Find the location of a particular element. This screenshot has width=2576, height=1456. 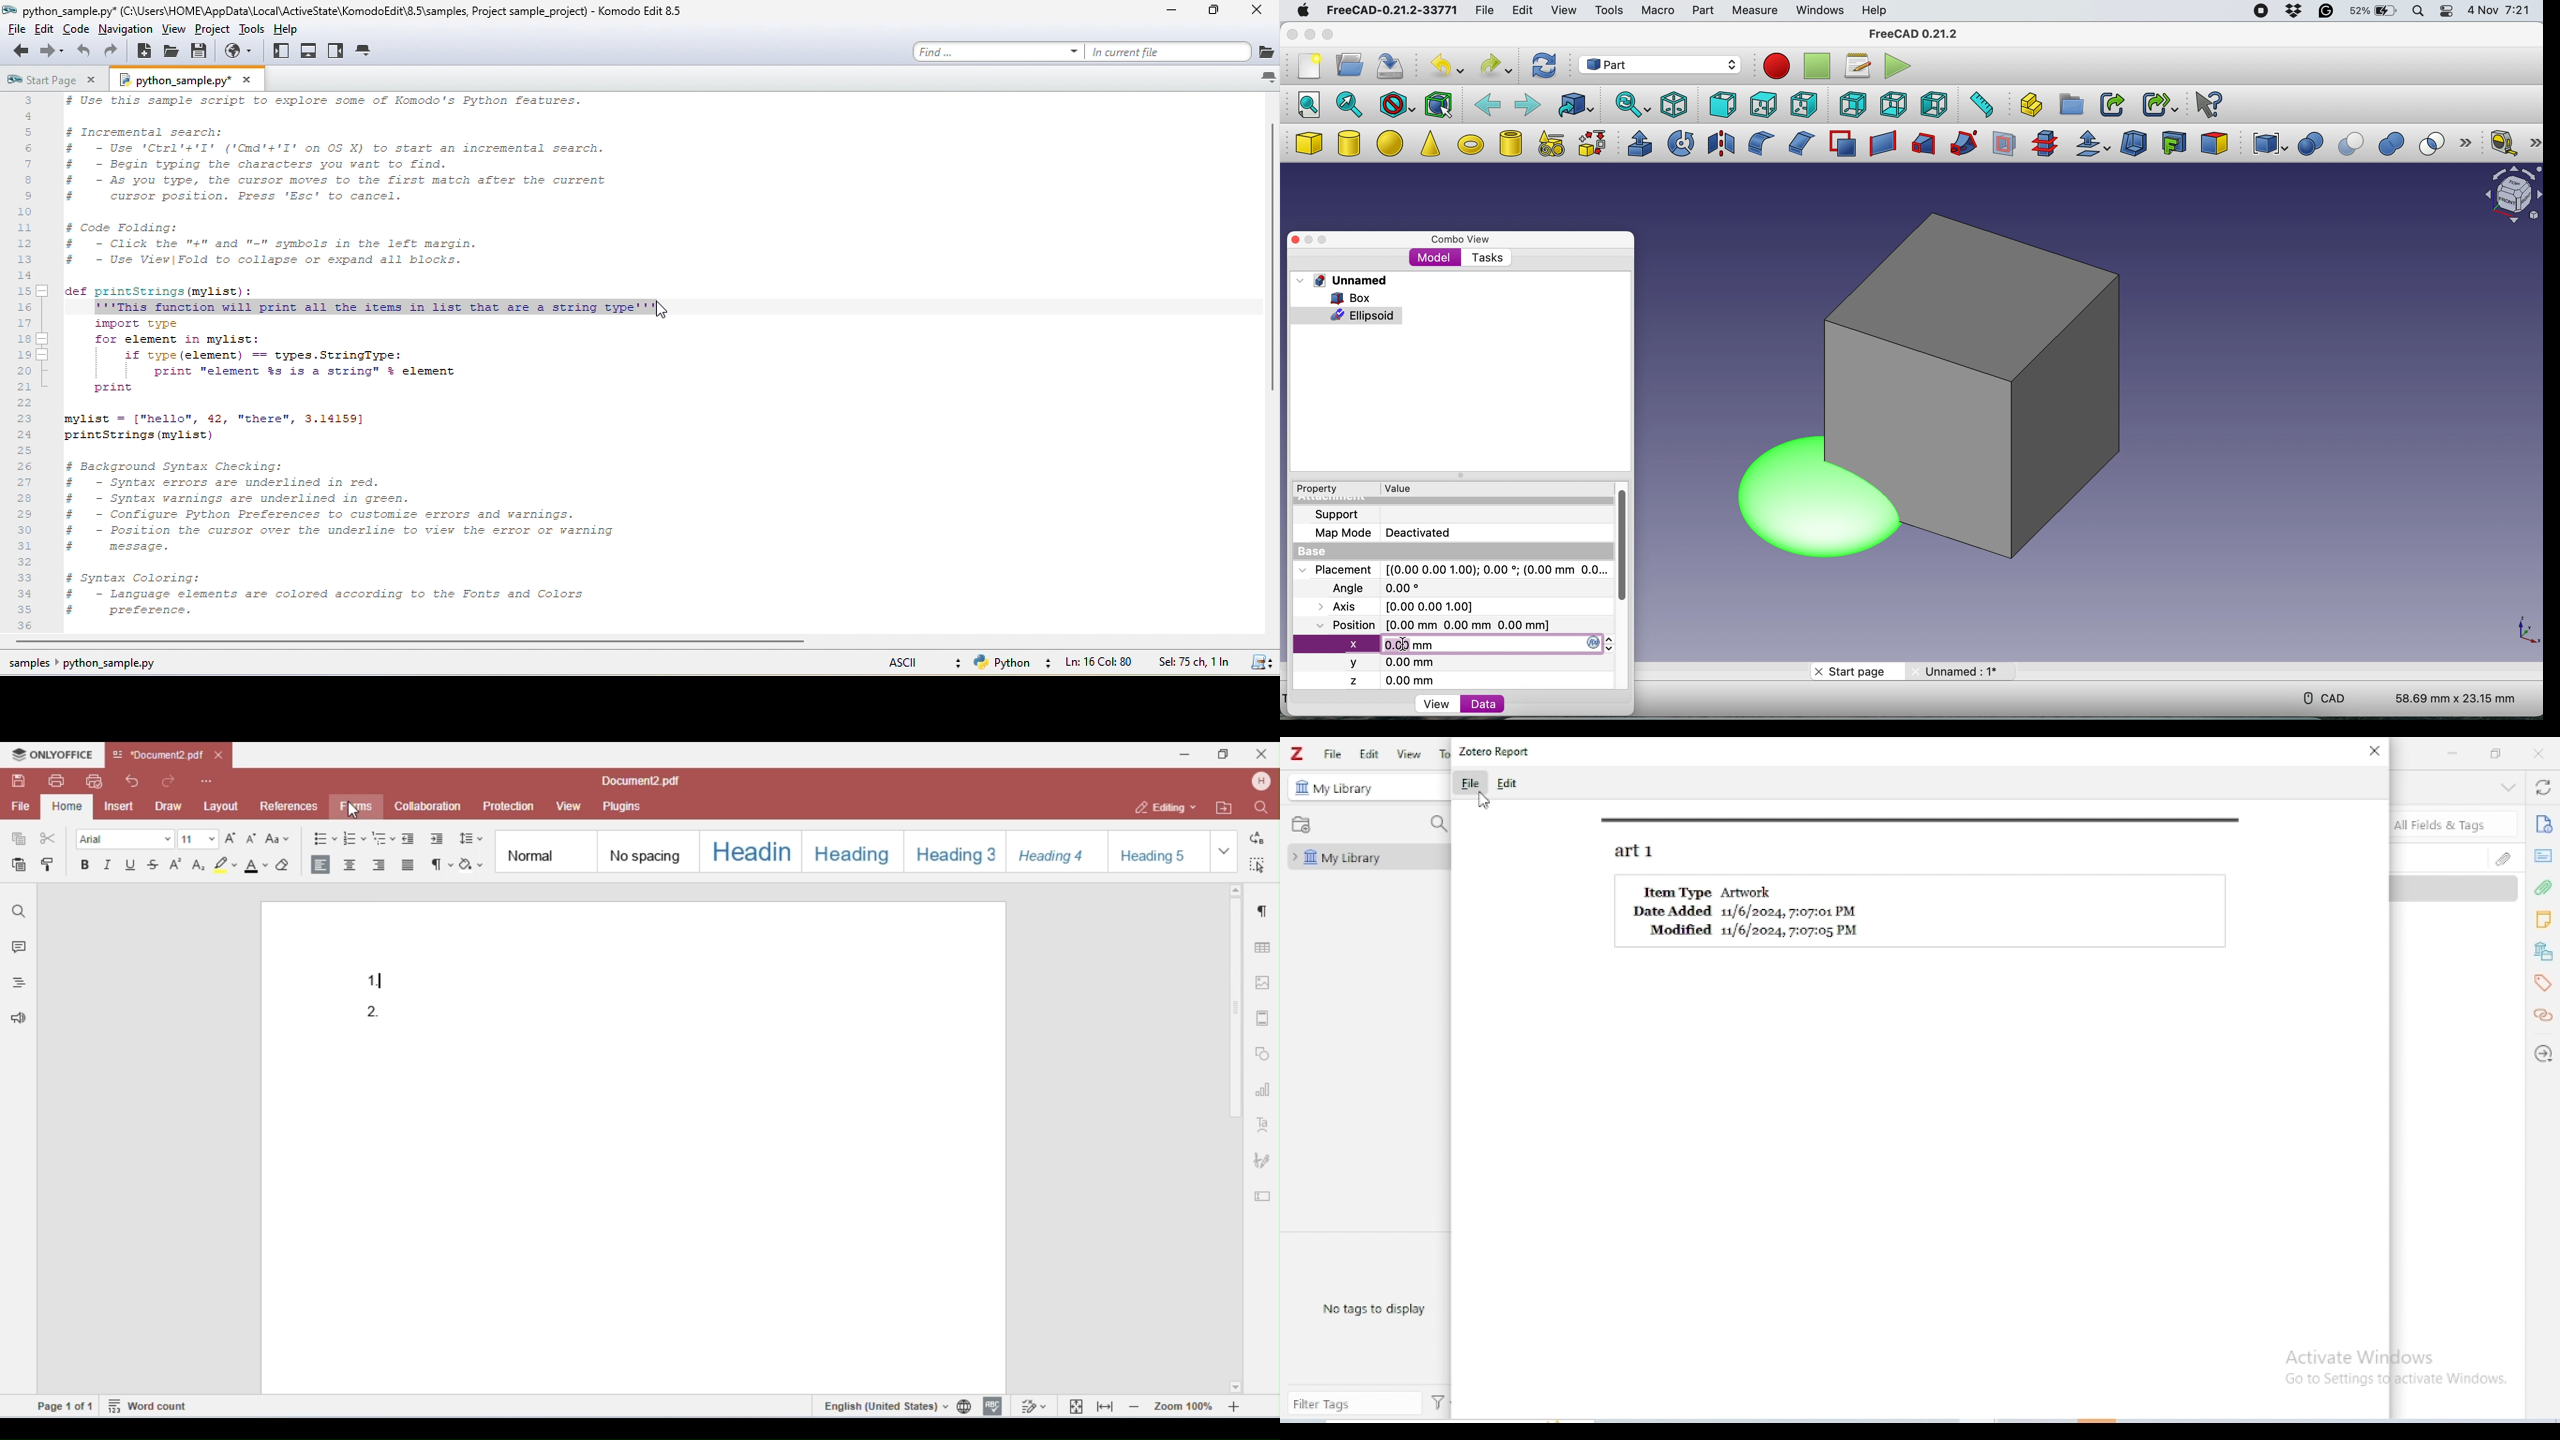

section is located at coordinates (2005, 146).